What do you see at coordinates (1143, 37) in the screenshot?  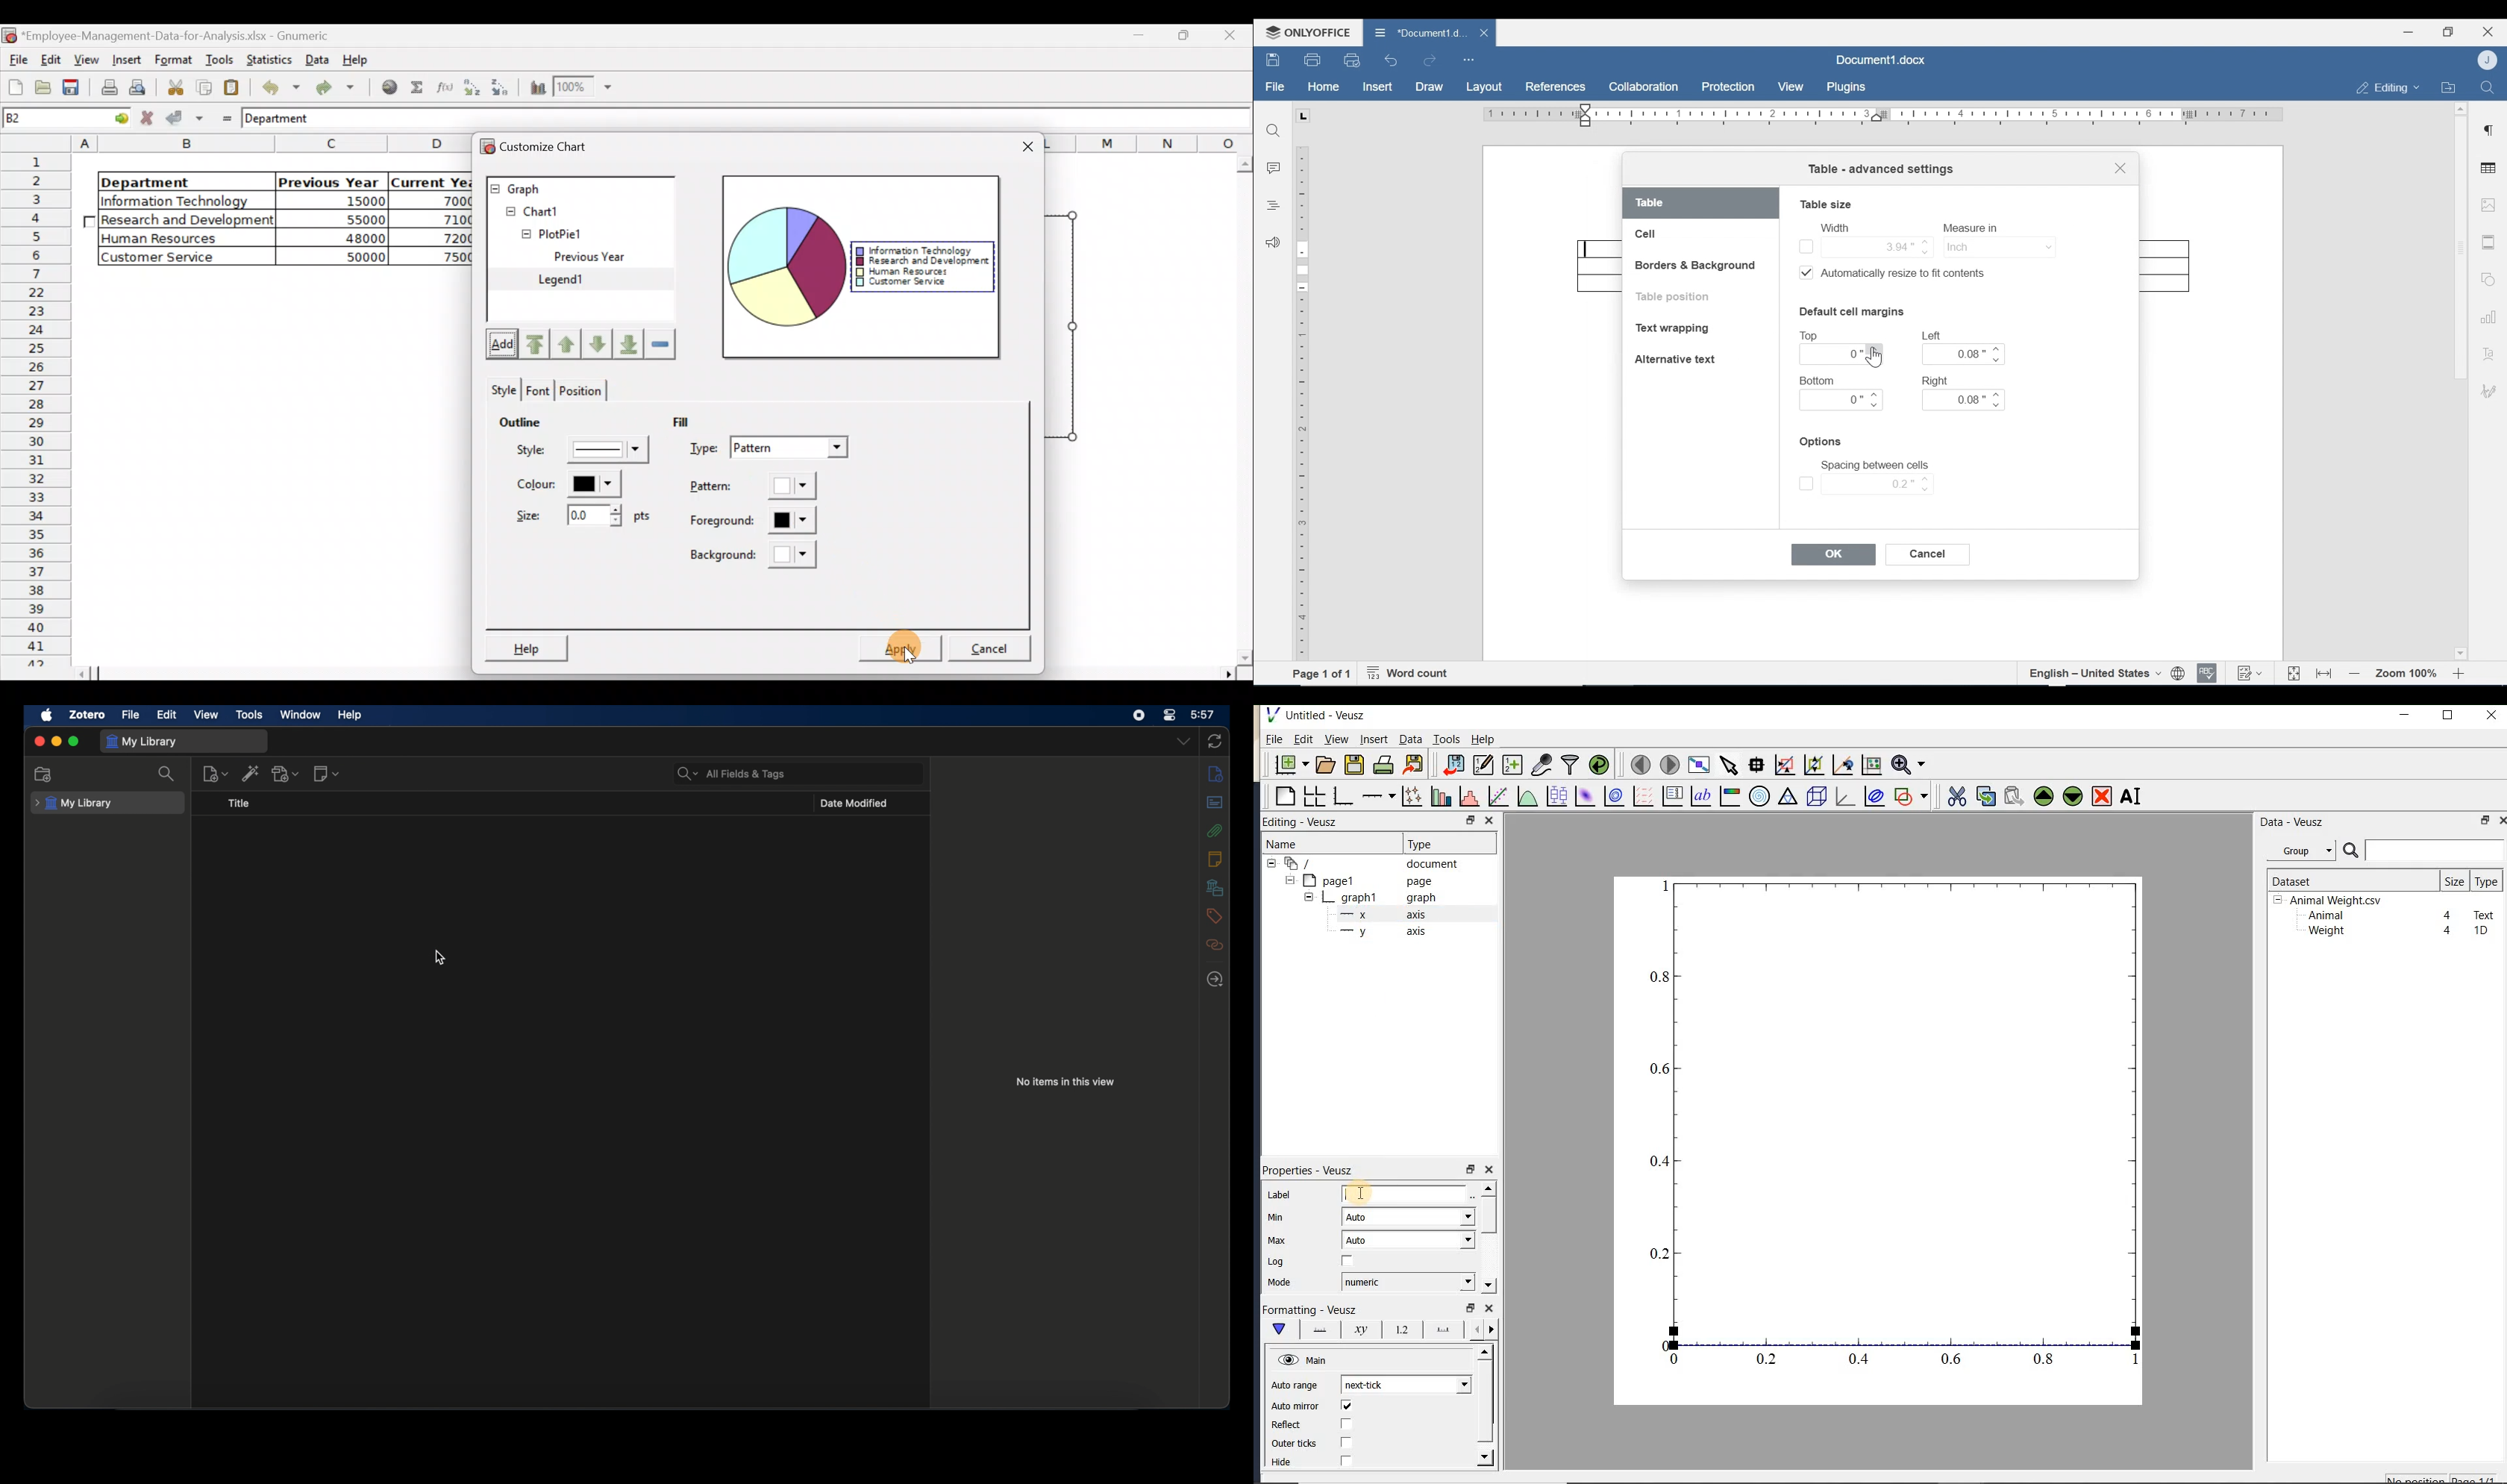 I see `Maximize` at bounding box center [1143, 37].